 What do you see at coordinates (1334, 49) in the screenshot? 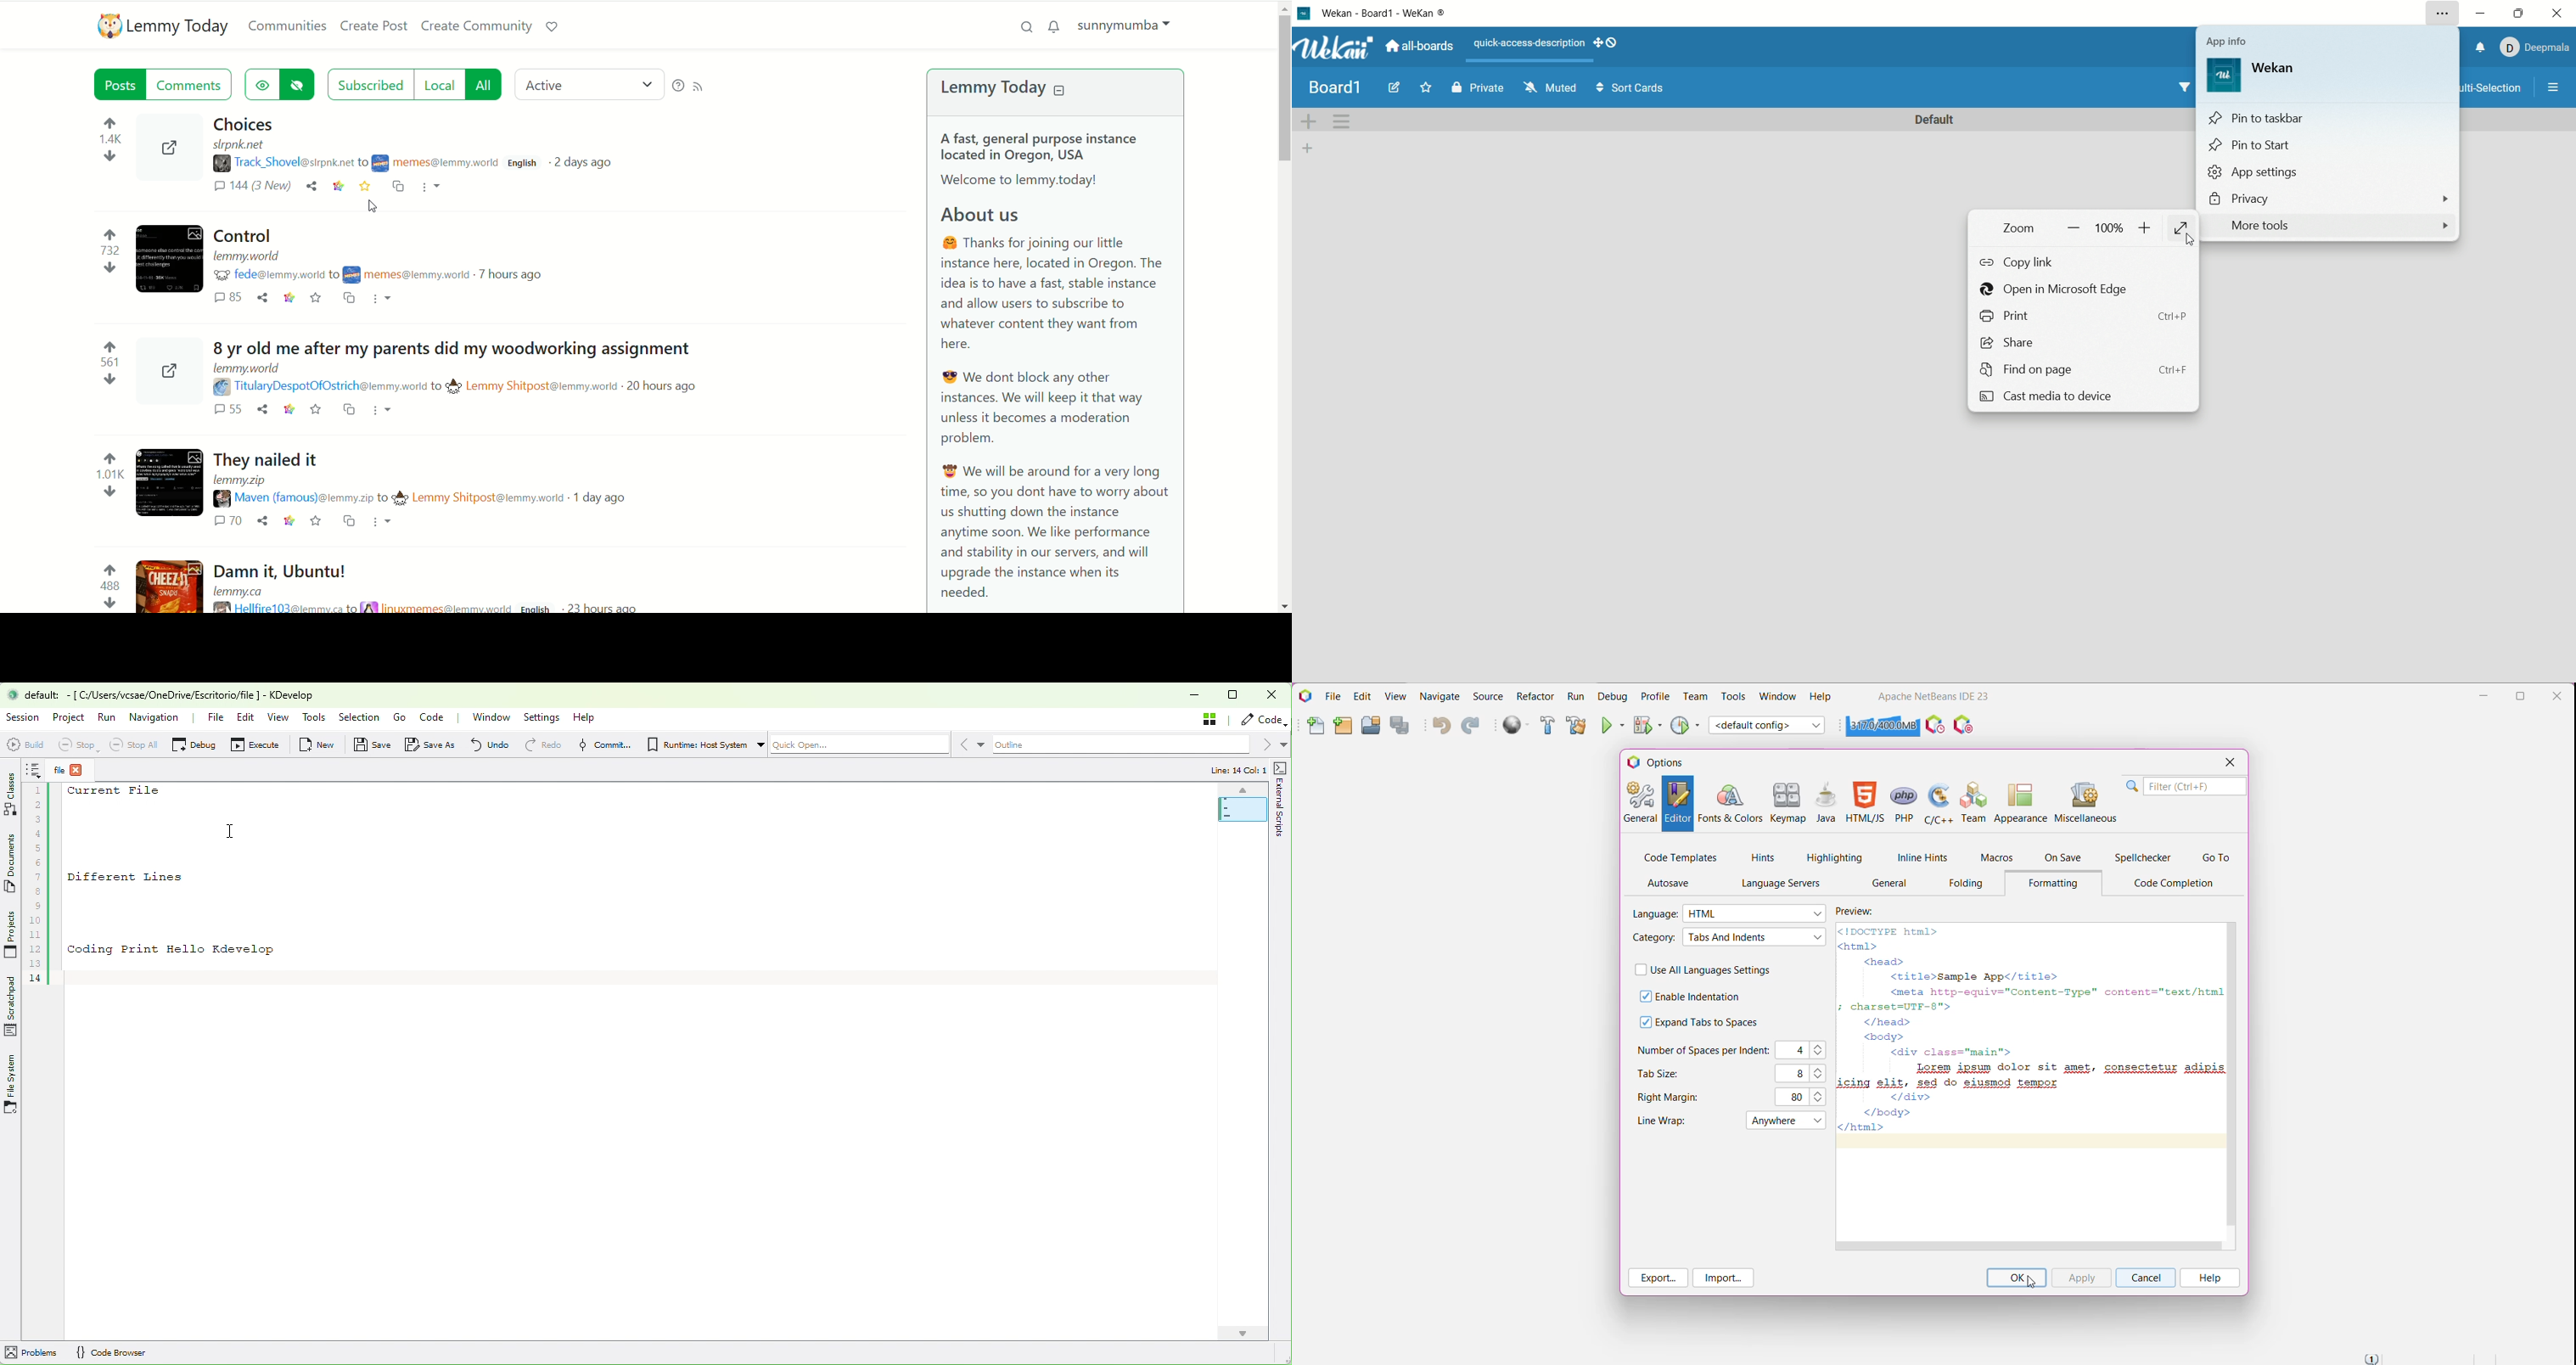
I see `wekan` at bounding box center [1334, 49].